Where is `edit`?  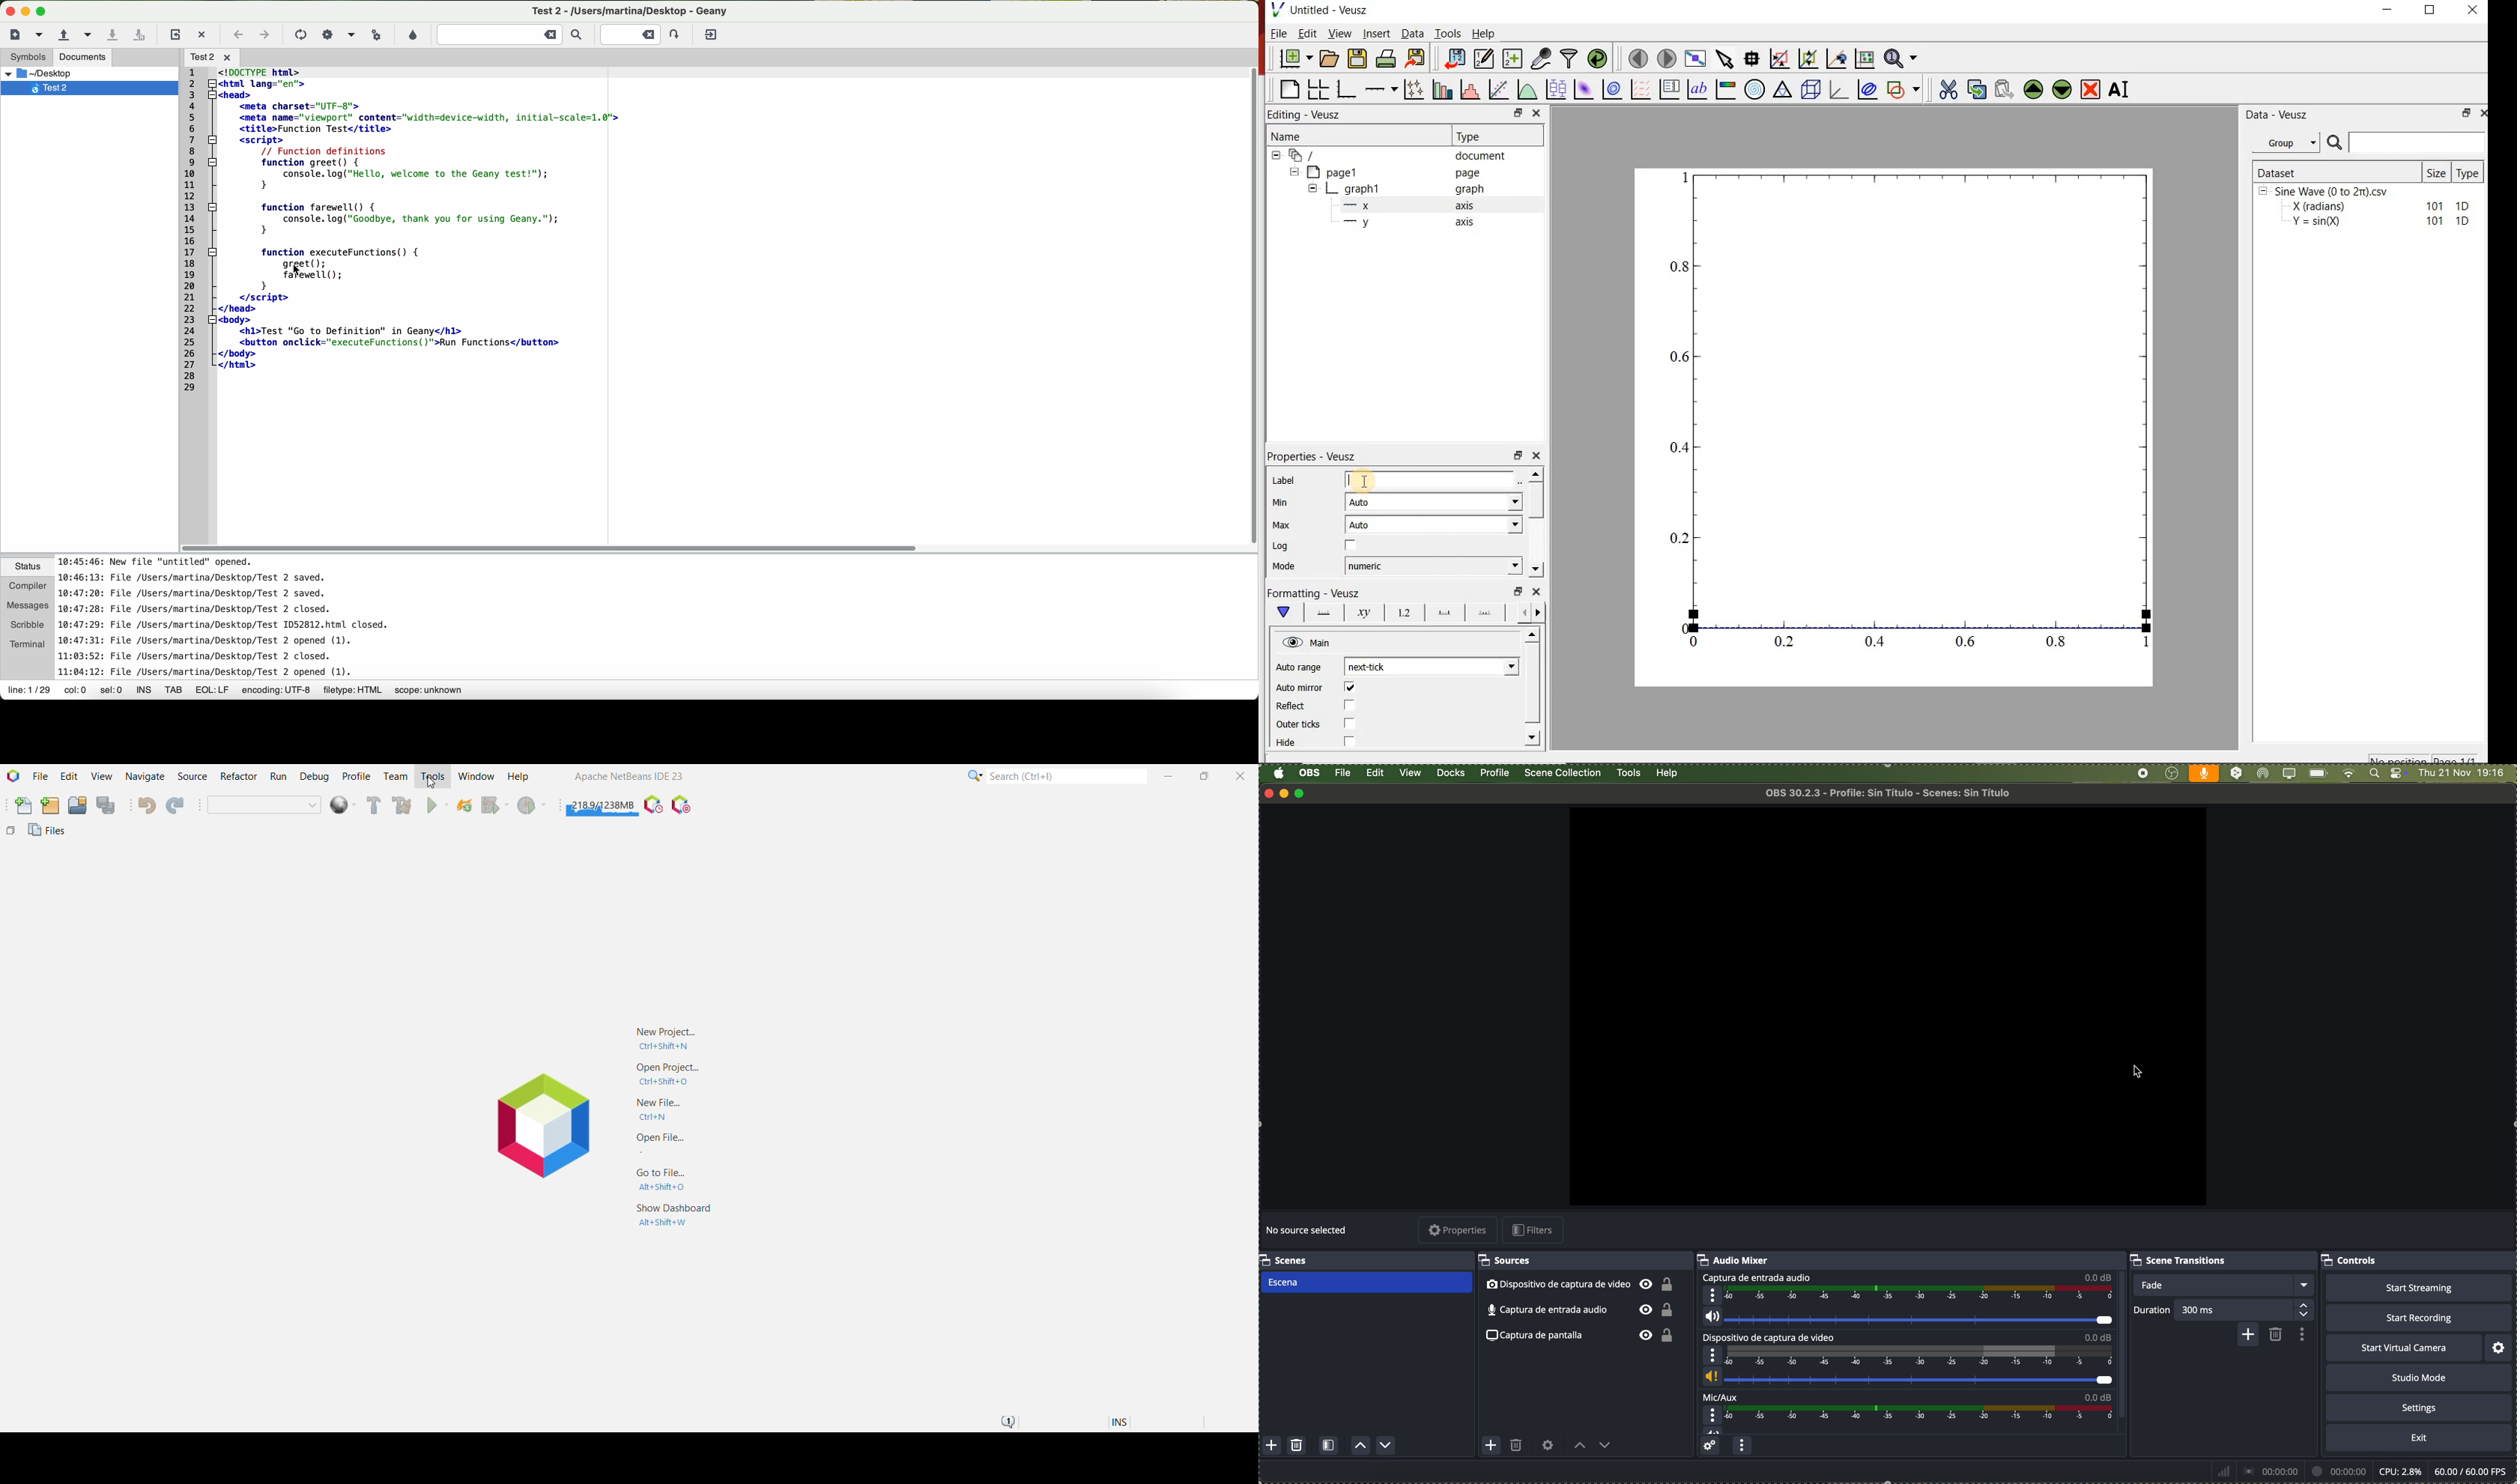
edit is located at coordinates (1375, 774).